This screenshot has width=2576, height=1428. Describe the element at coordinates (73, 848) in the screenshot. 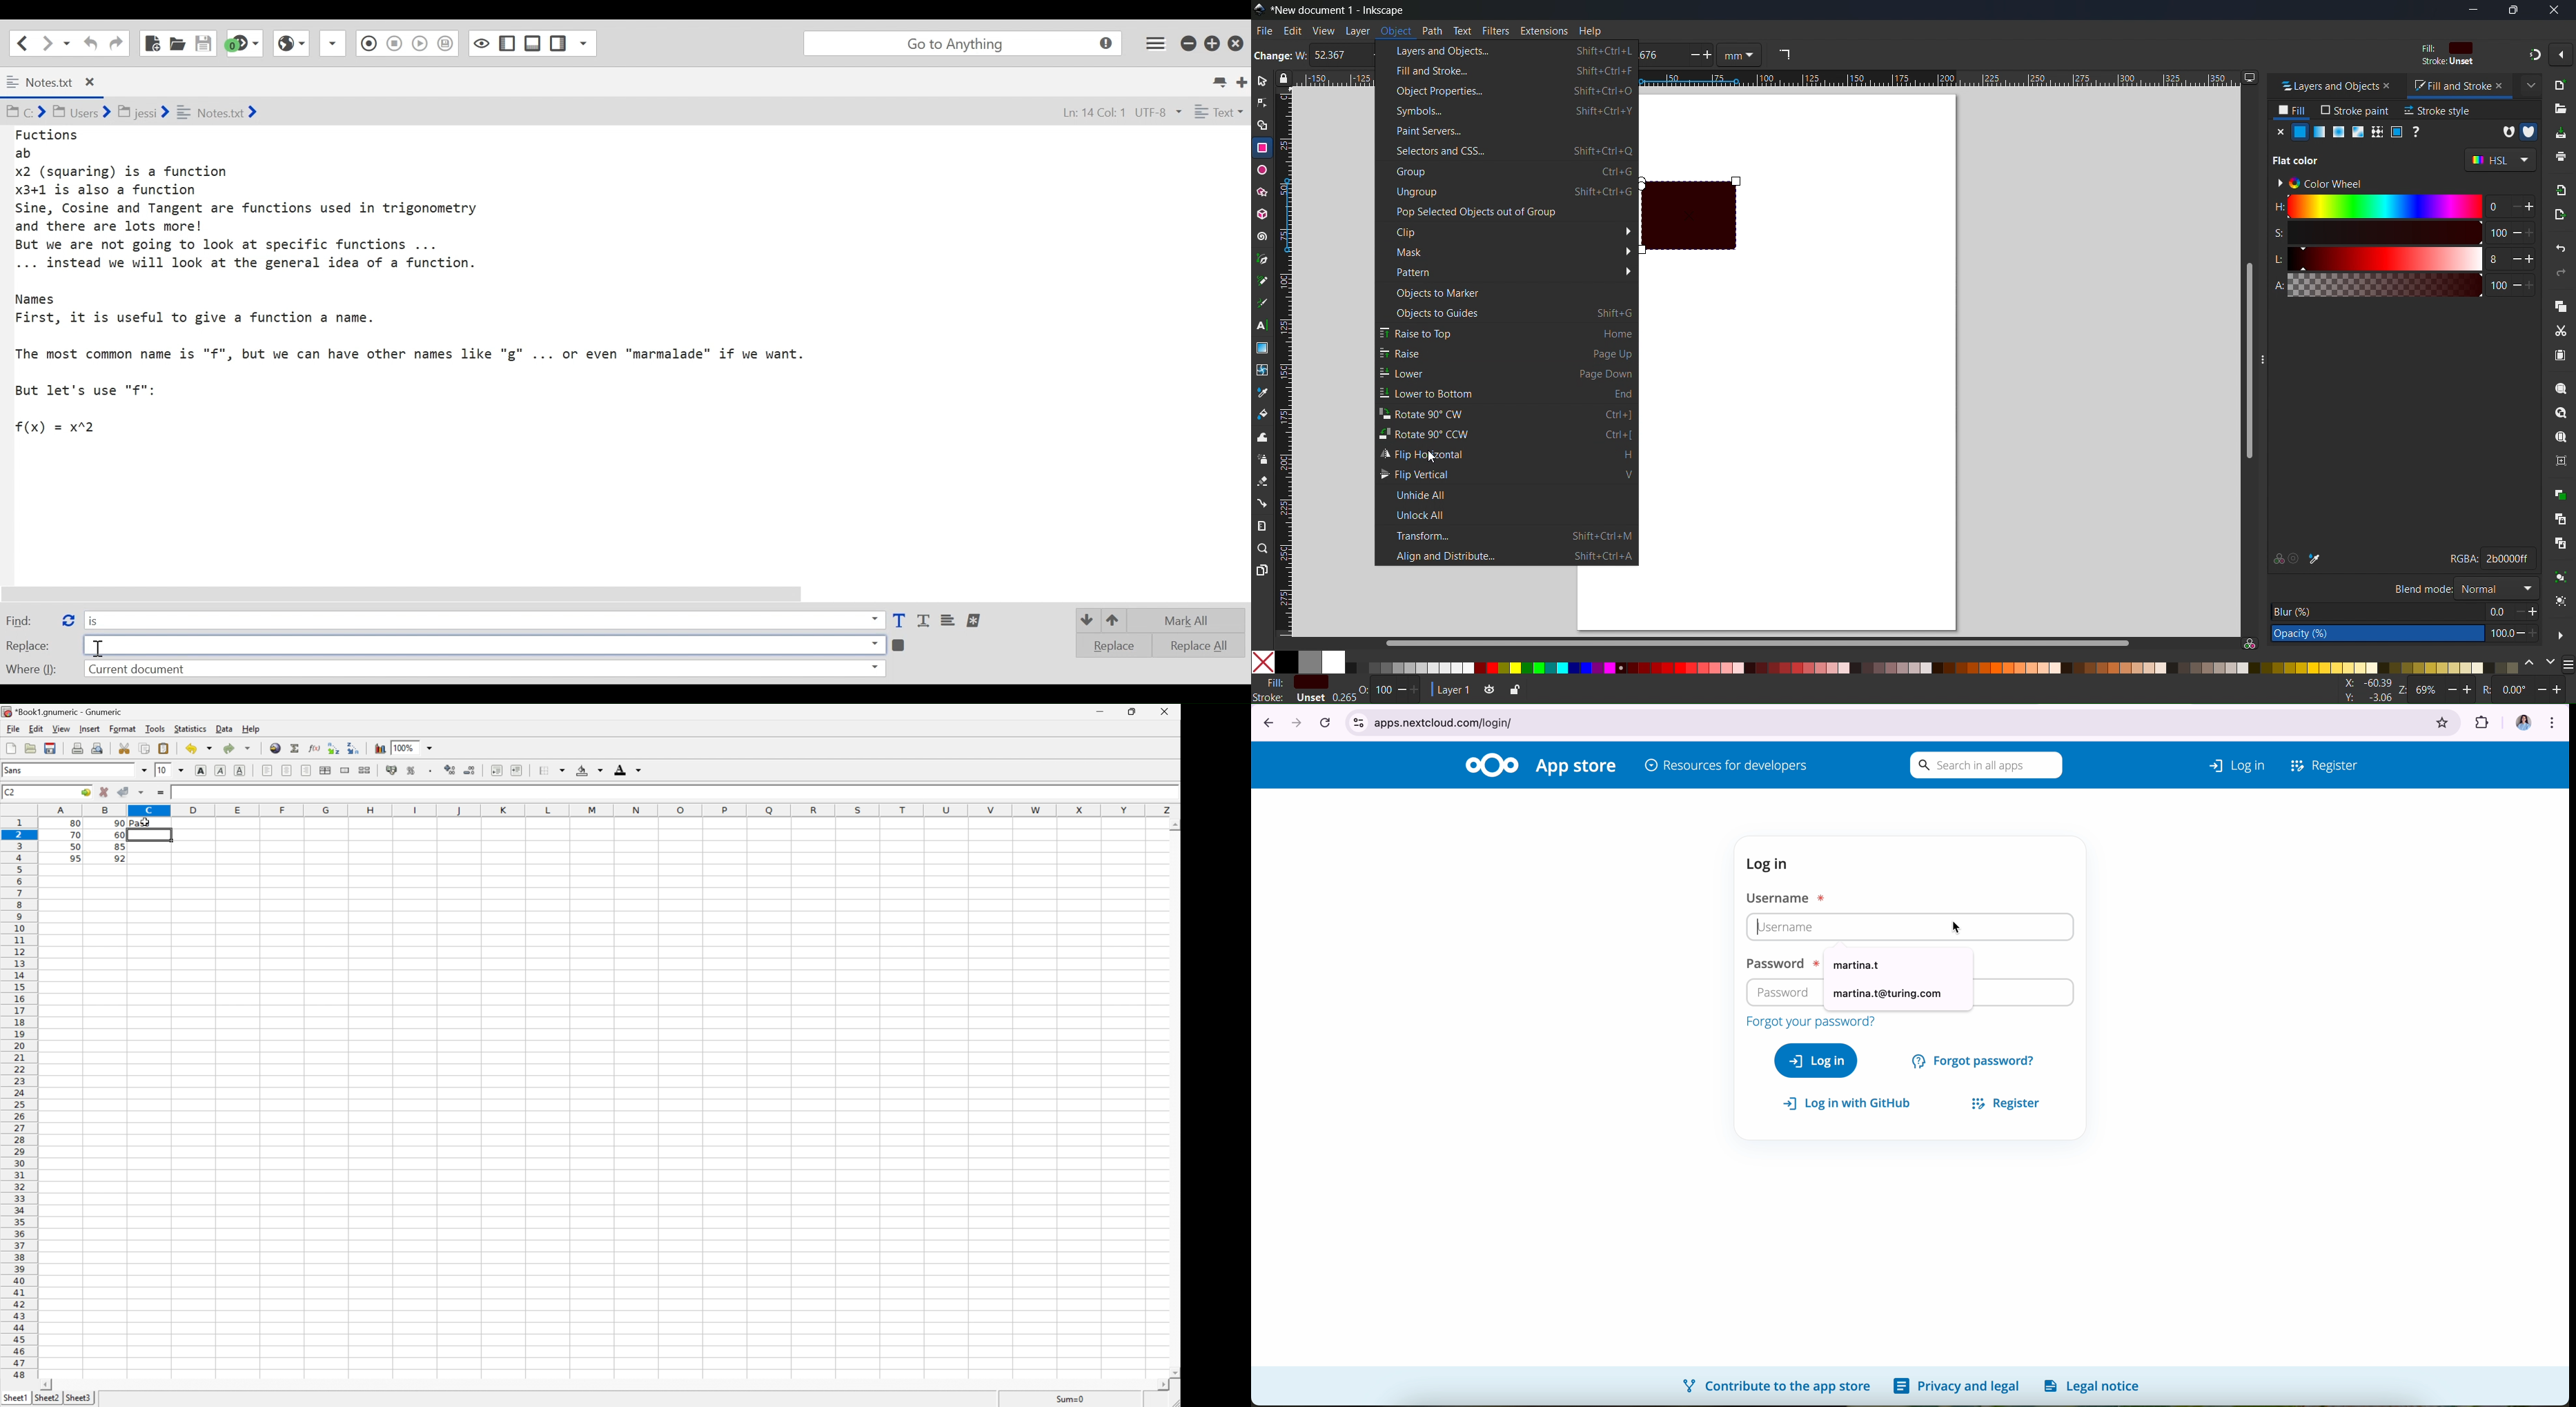

I see `50` at that location.